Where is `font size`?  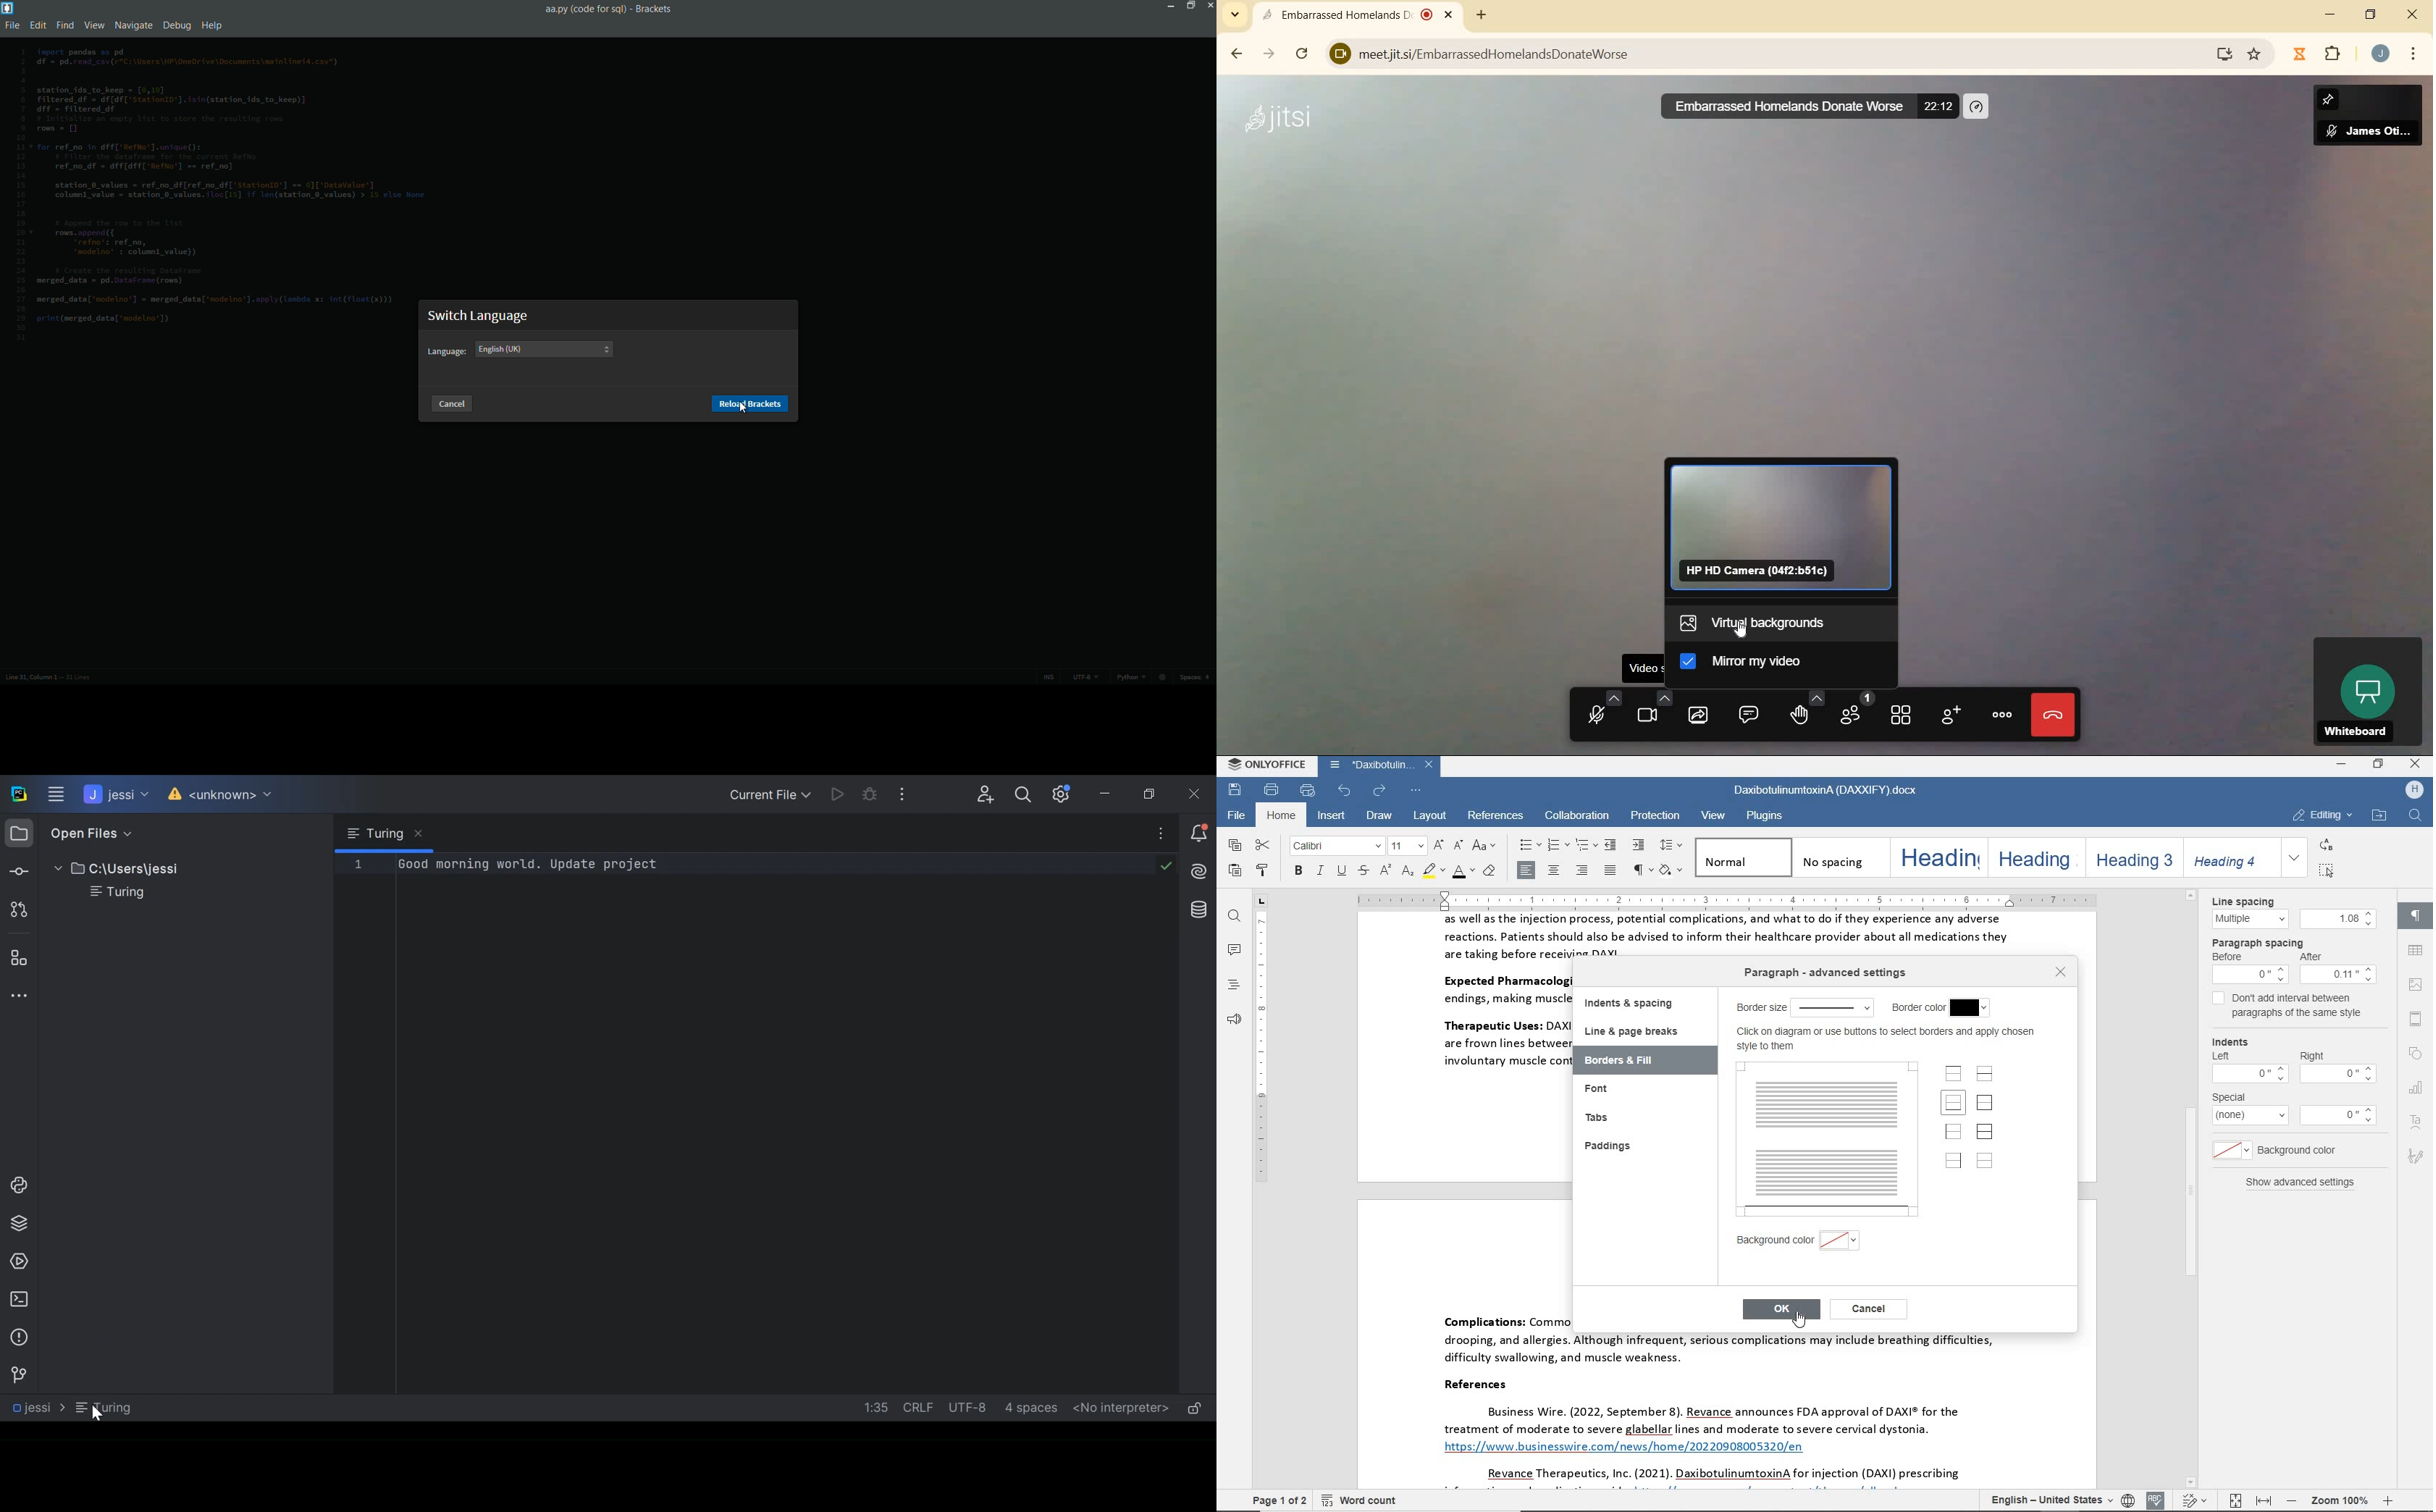 font size is located at coordinates (1405, 847).